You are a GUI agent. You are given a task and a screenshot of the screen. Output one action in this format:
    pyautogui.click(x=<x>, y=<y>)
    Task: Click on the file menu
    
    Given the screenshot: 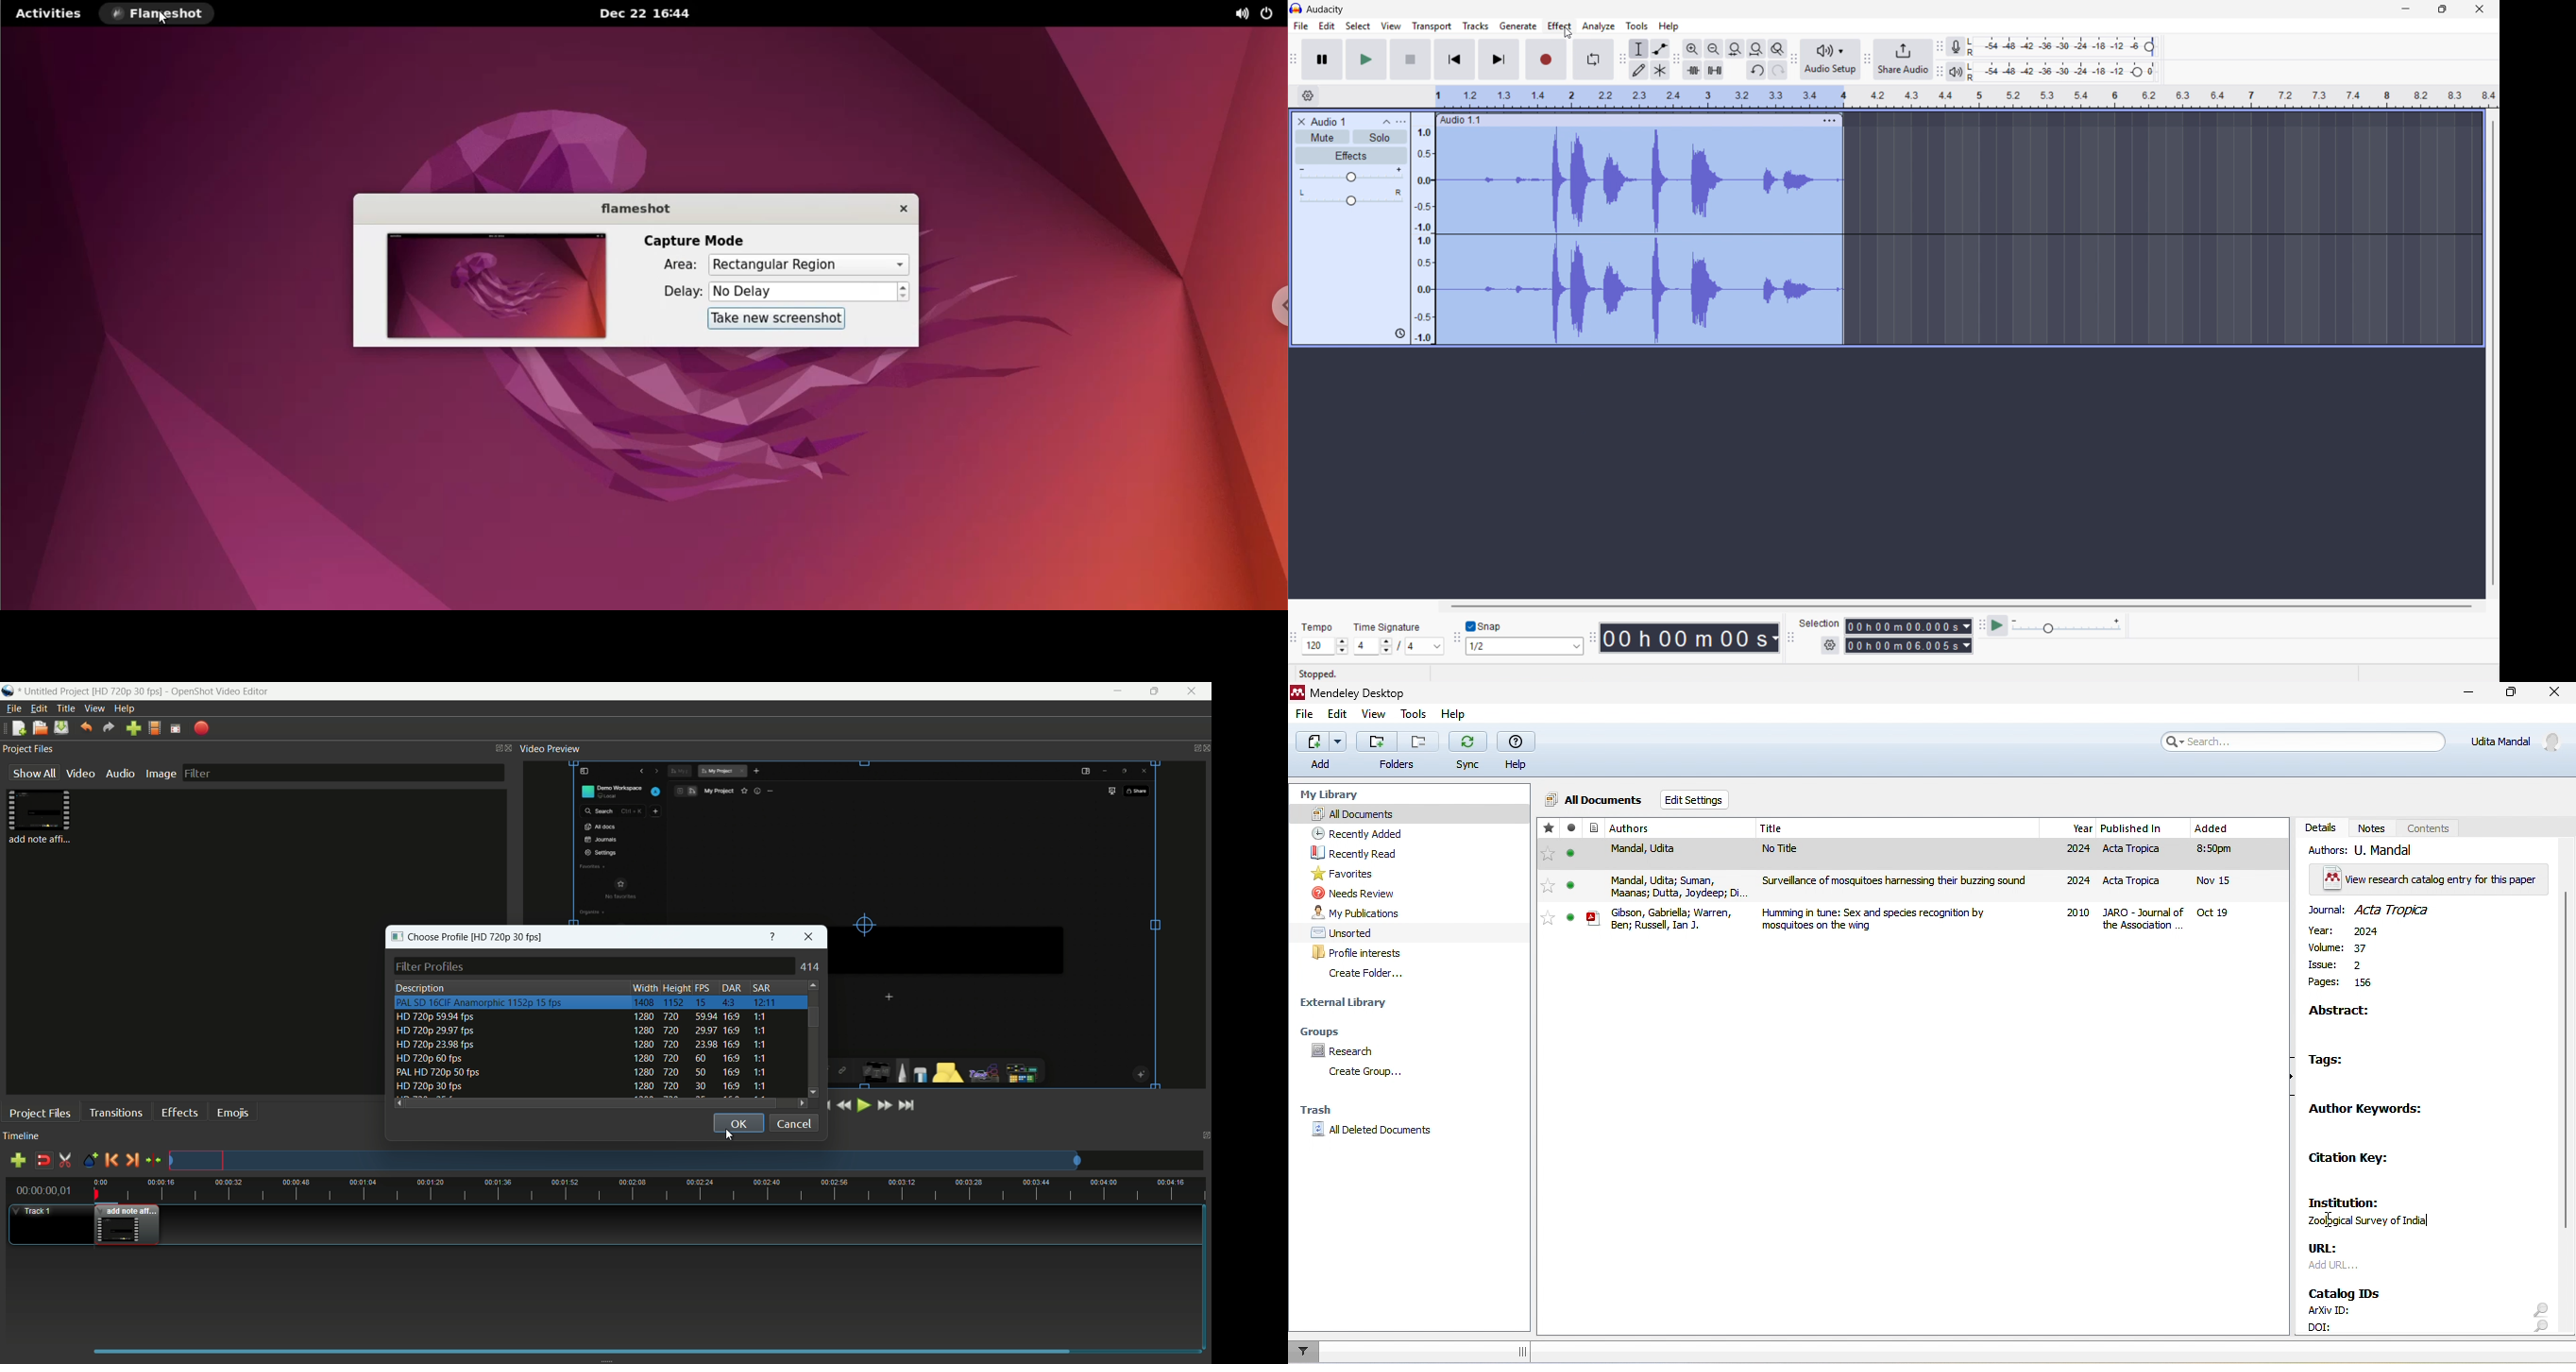 What is the action you would take?
    pyautogui.click(x=13, y=709)
    